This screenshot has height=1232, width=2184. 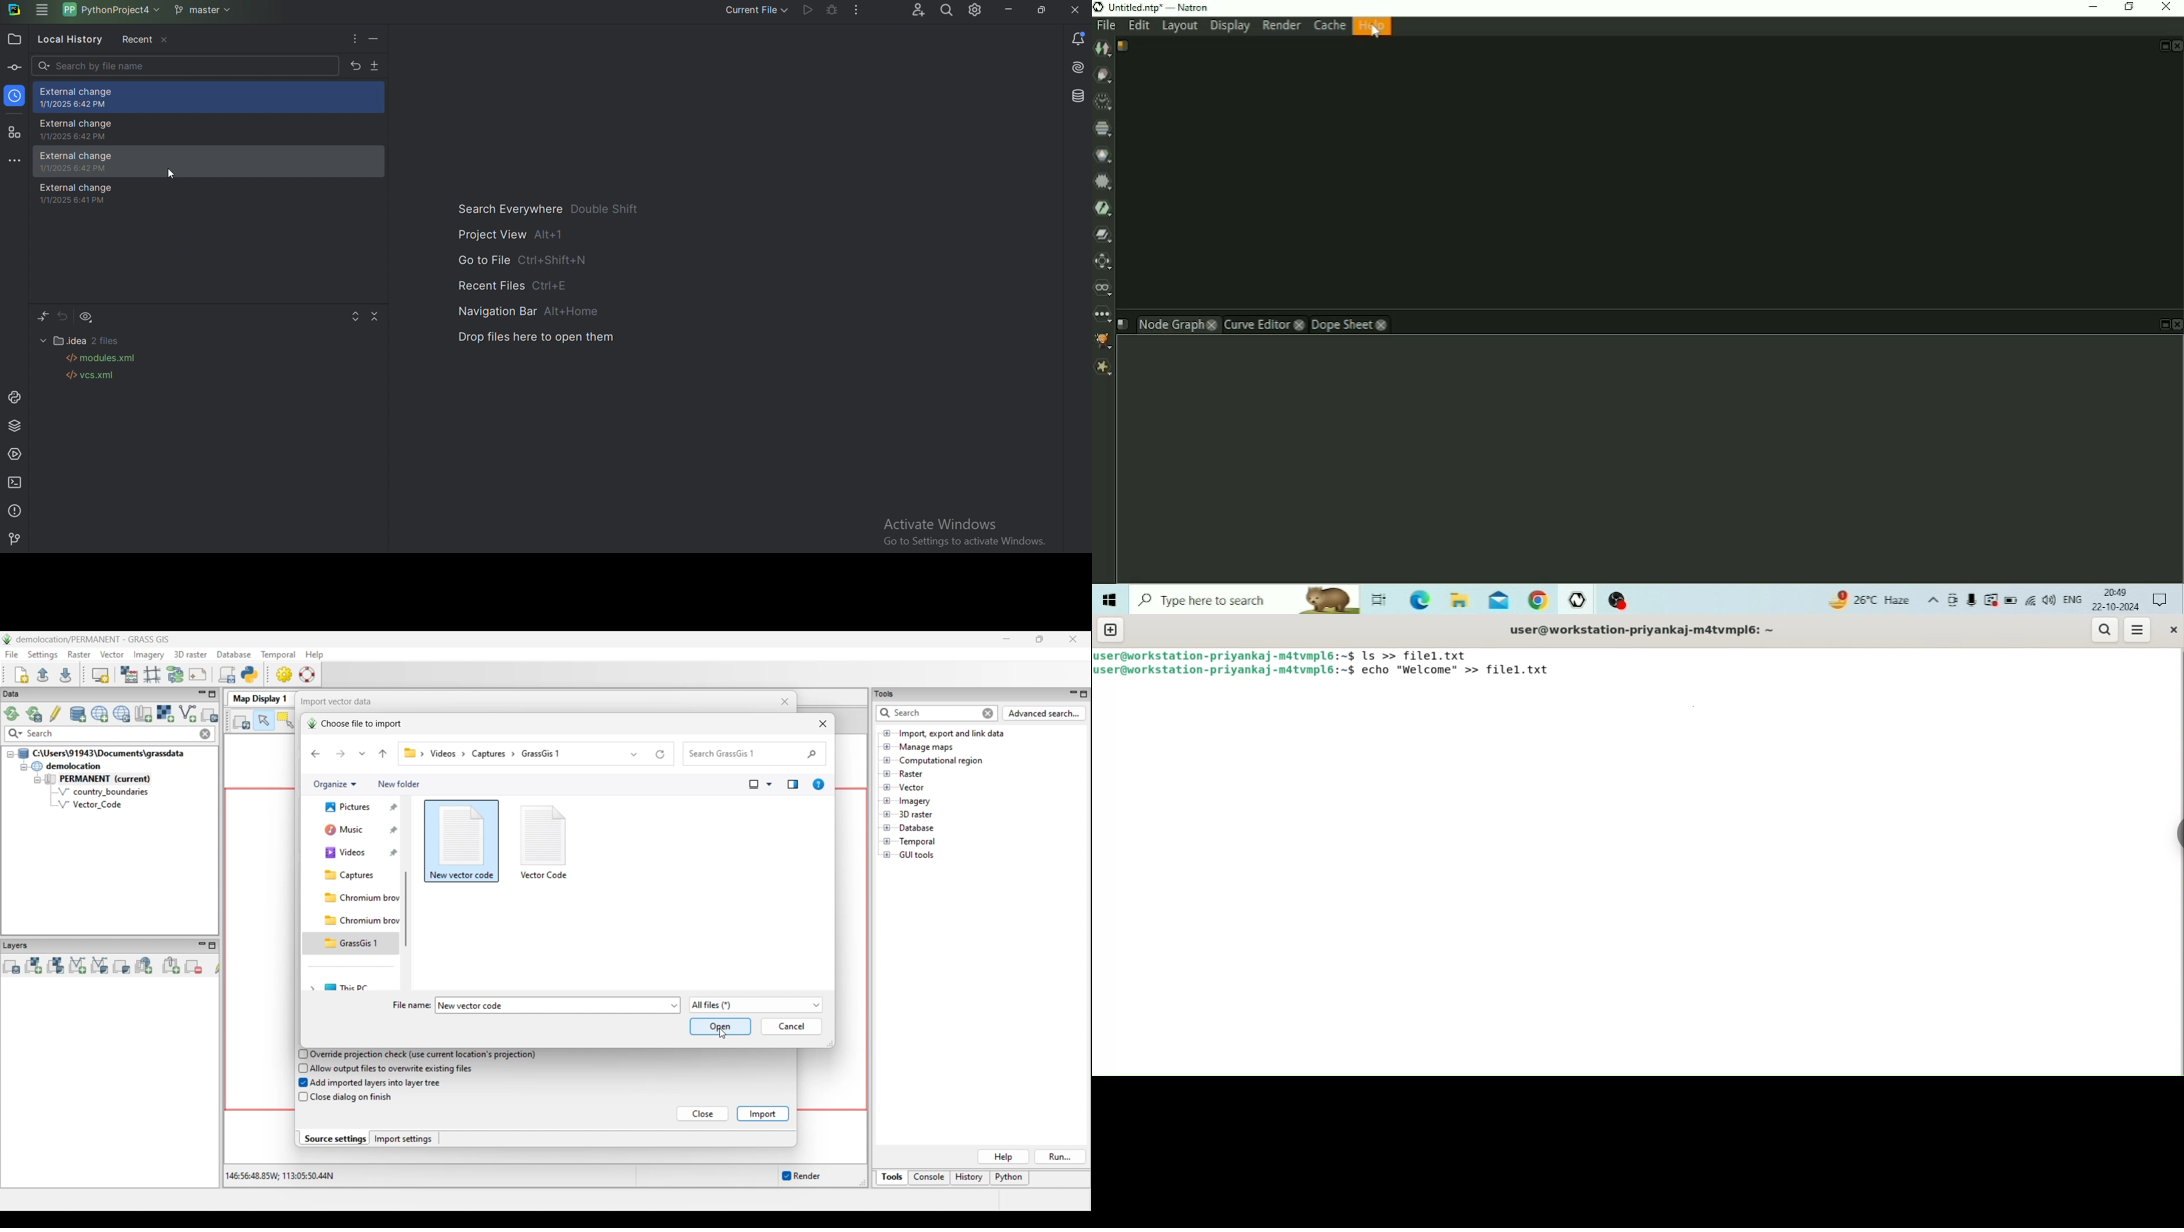 I want to click on Options, so click(x=354, y=40).